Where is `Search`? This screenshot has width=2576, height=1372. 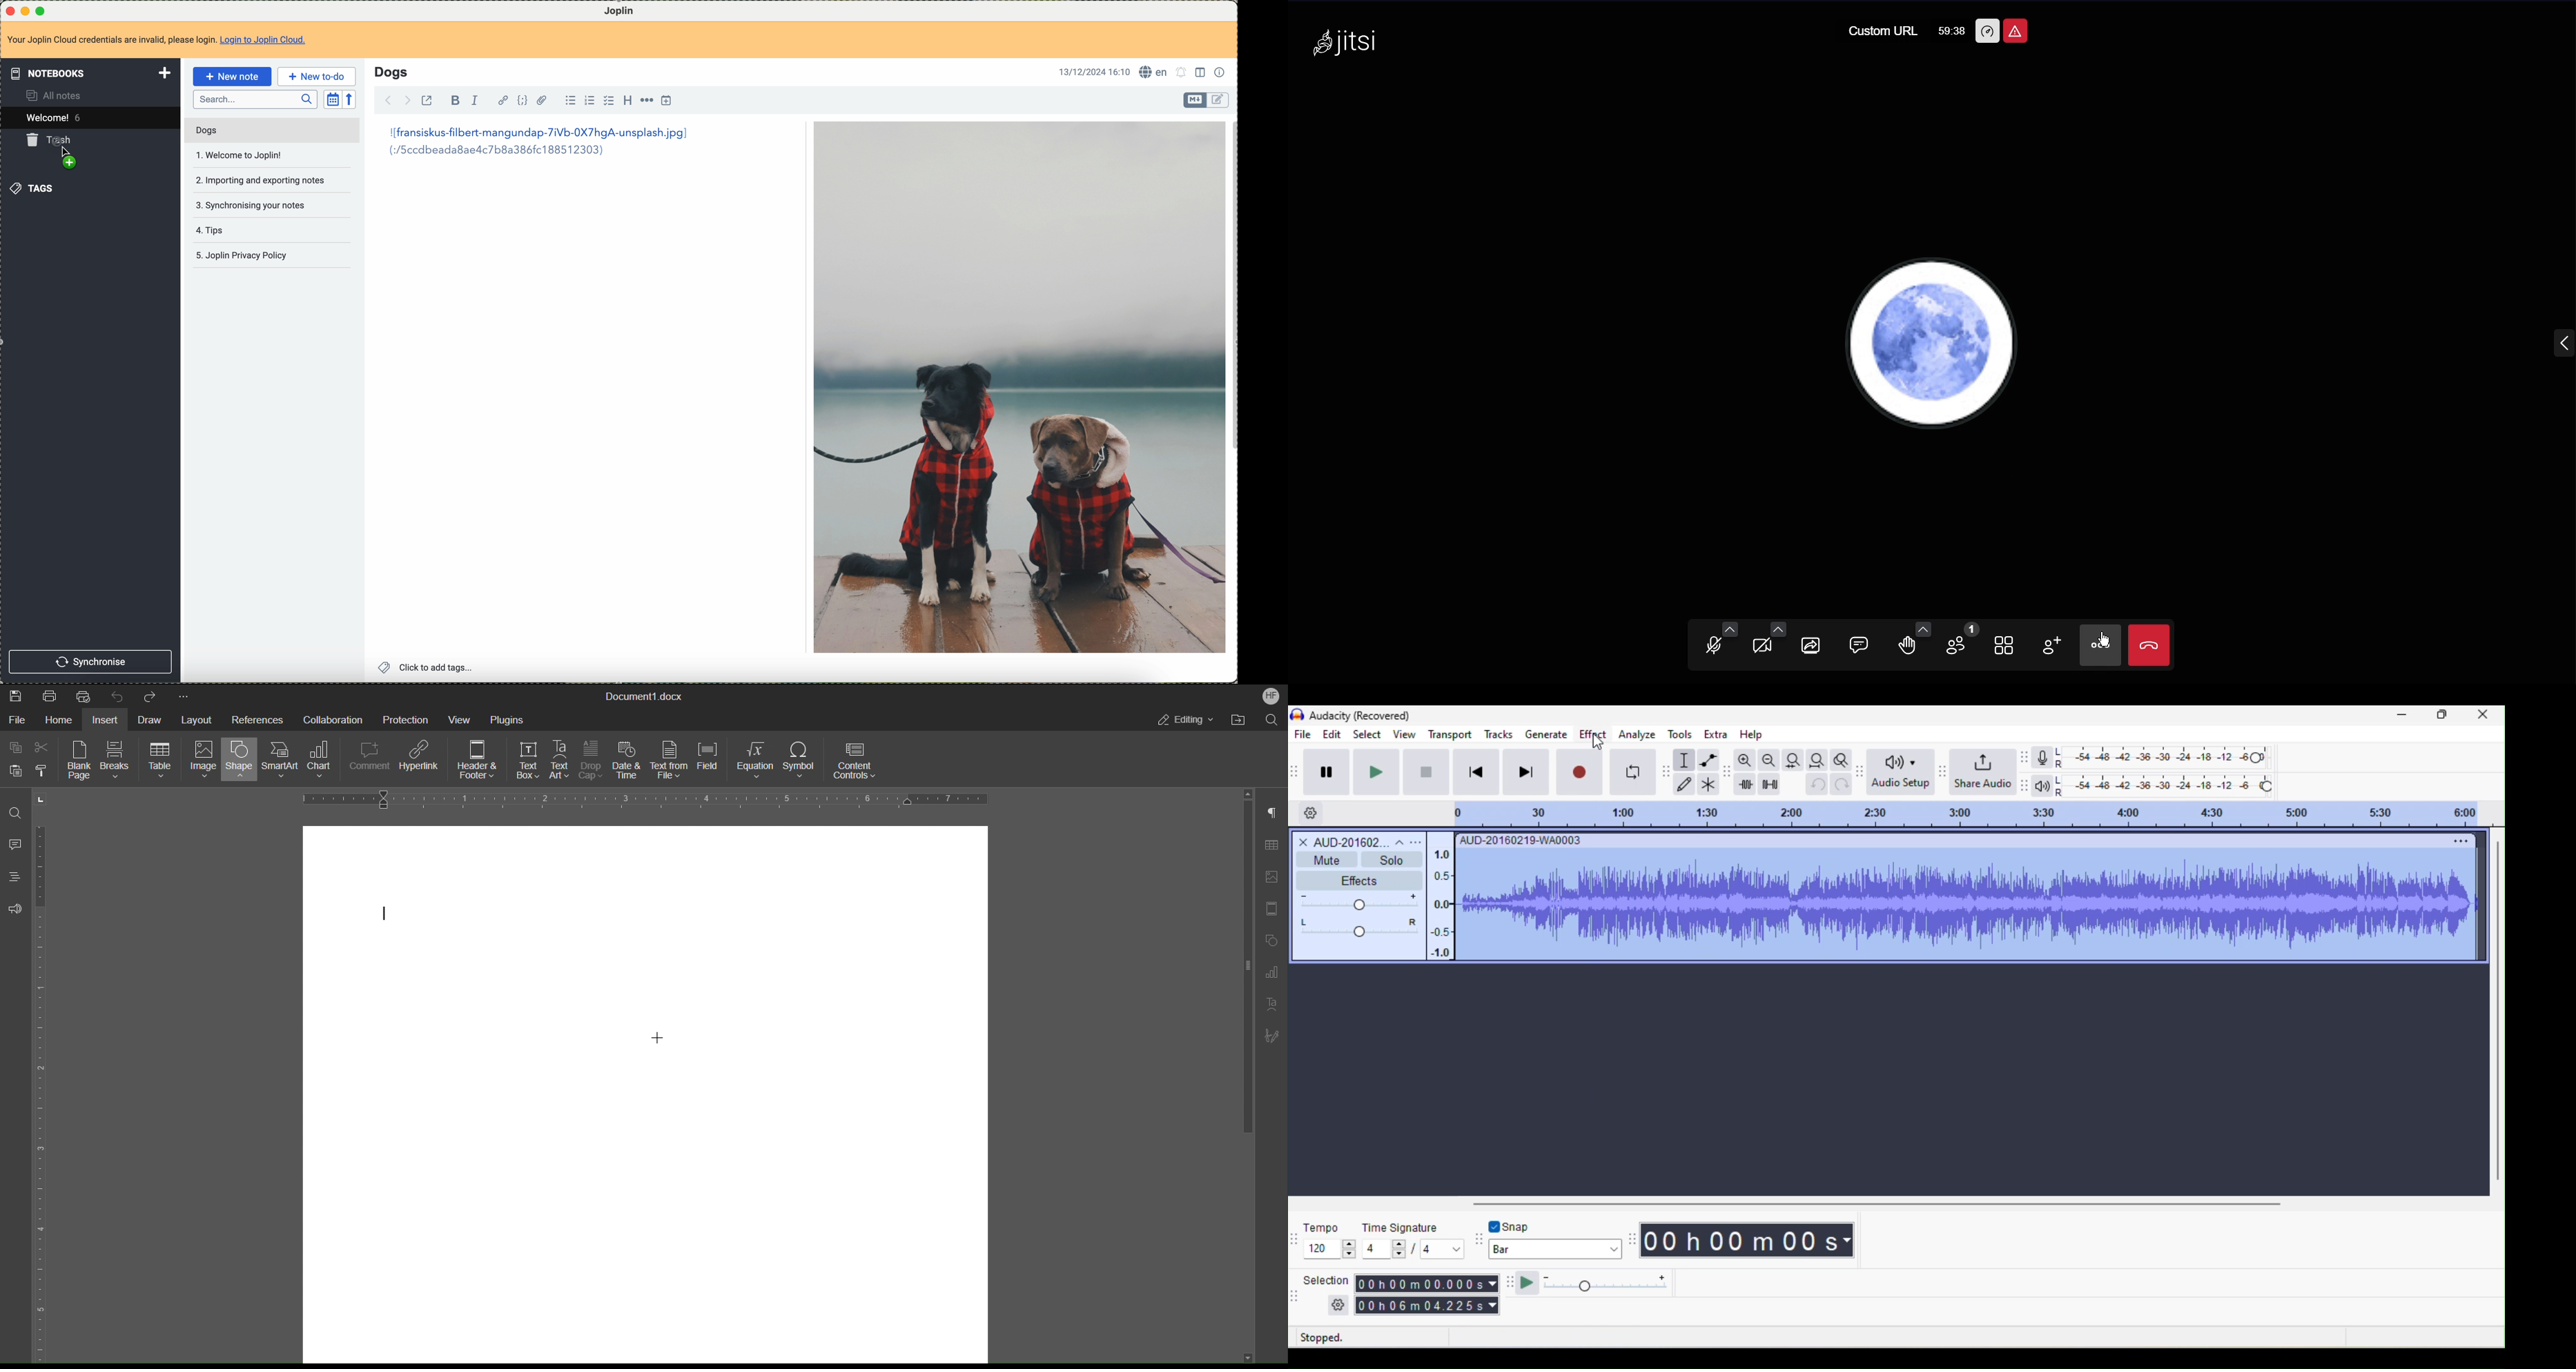
Search is located at coordinates (1269, 720).